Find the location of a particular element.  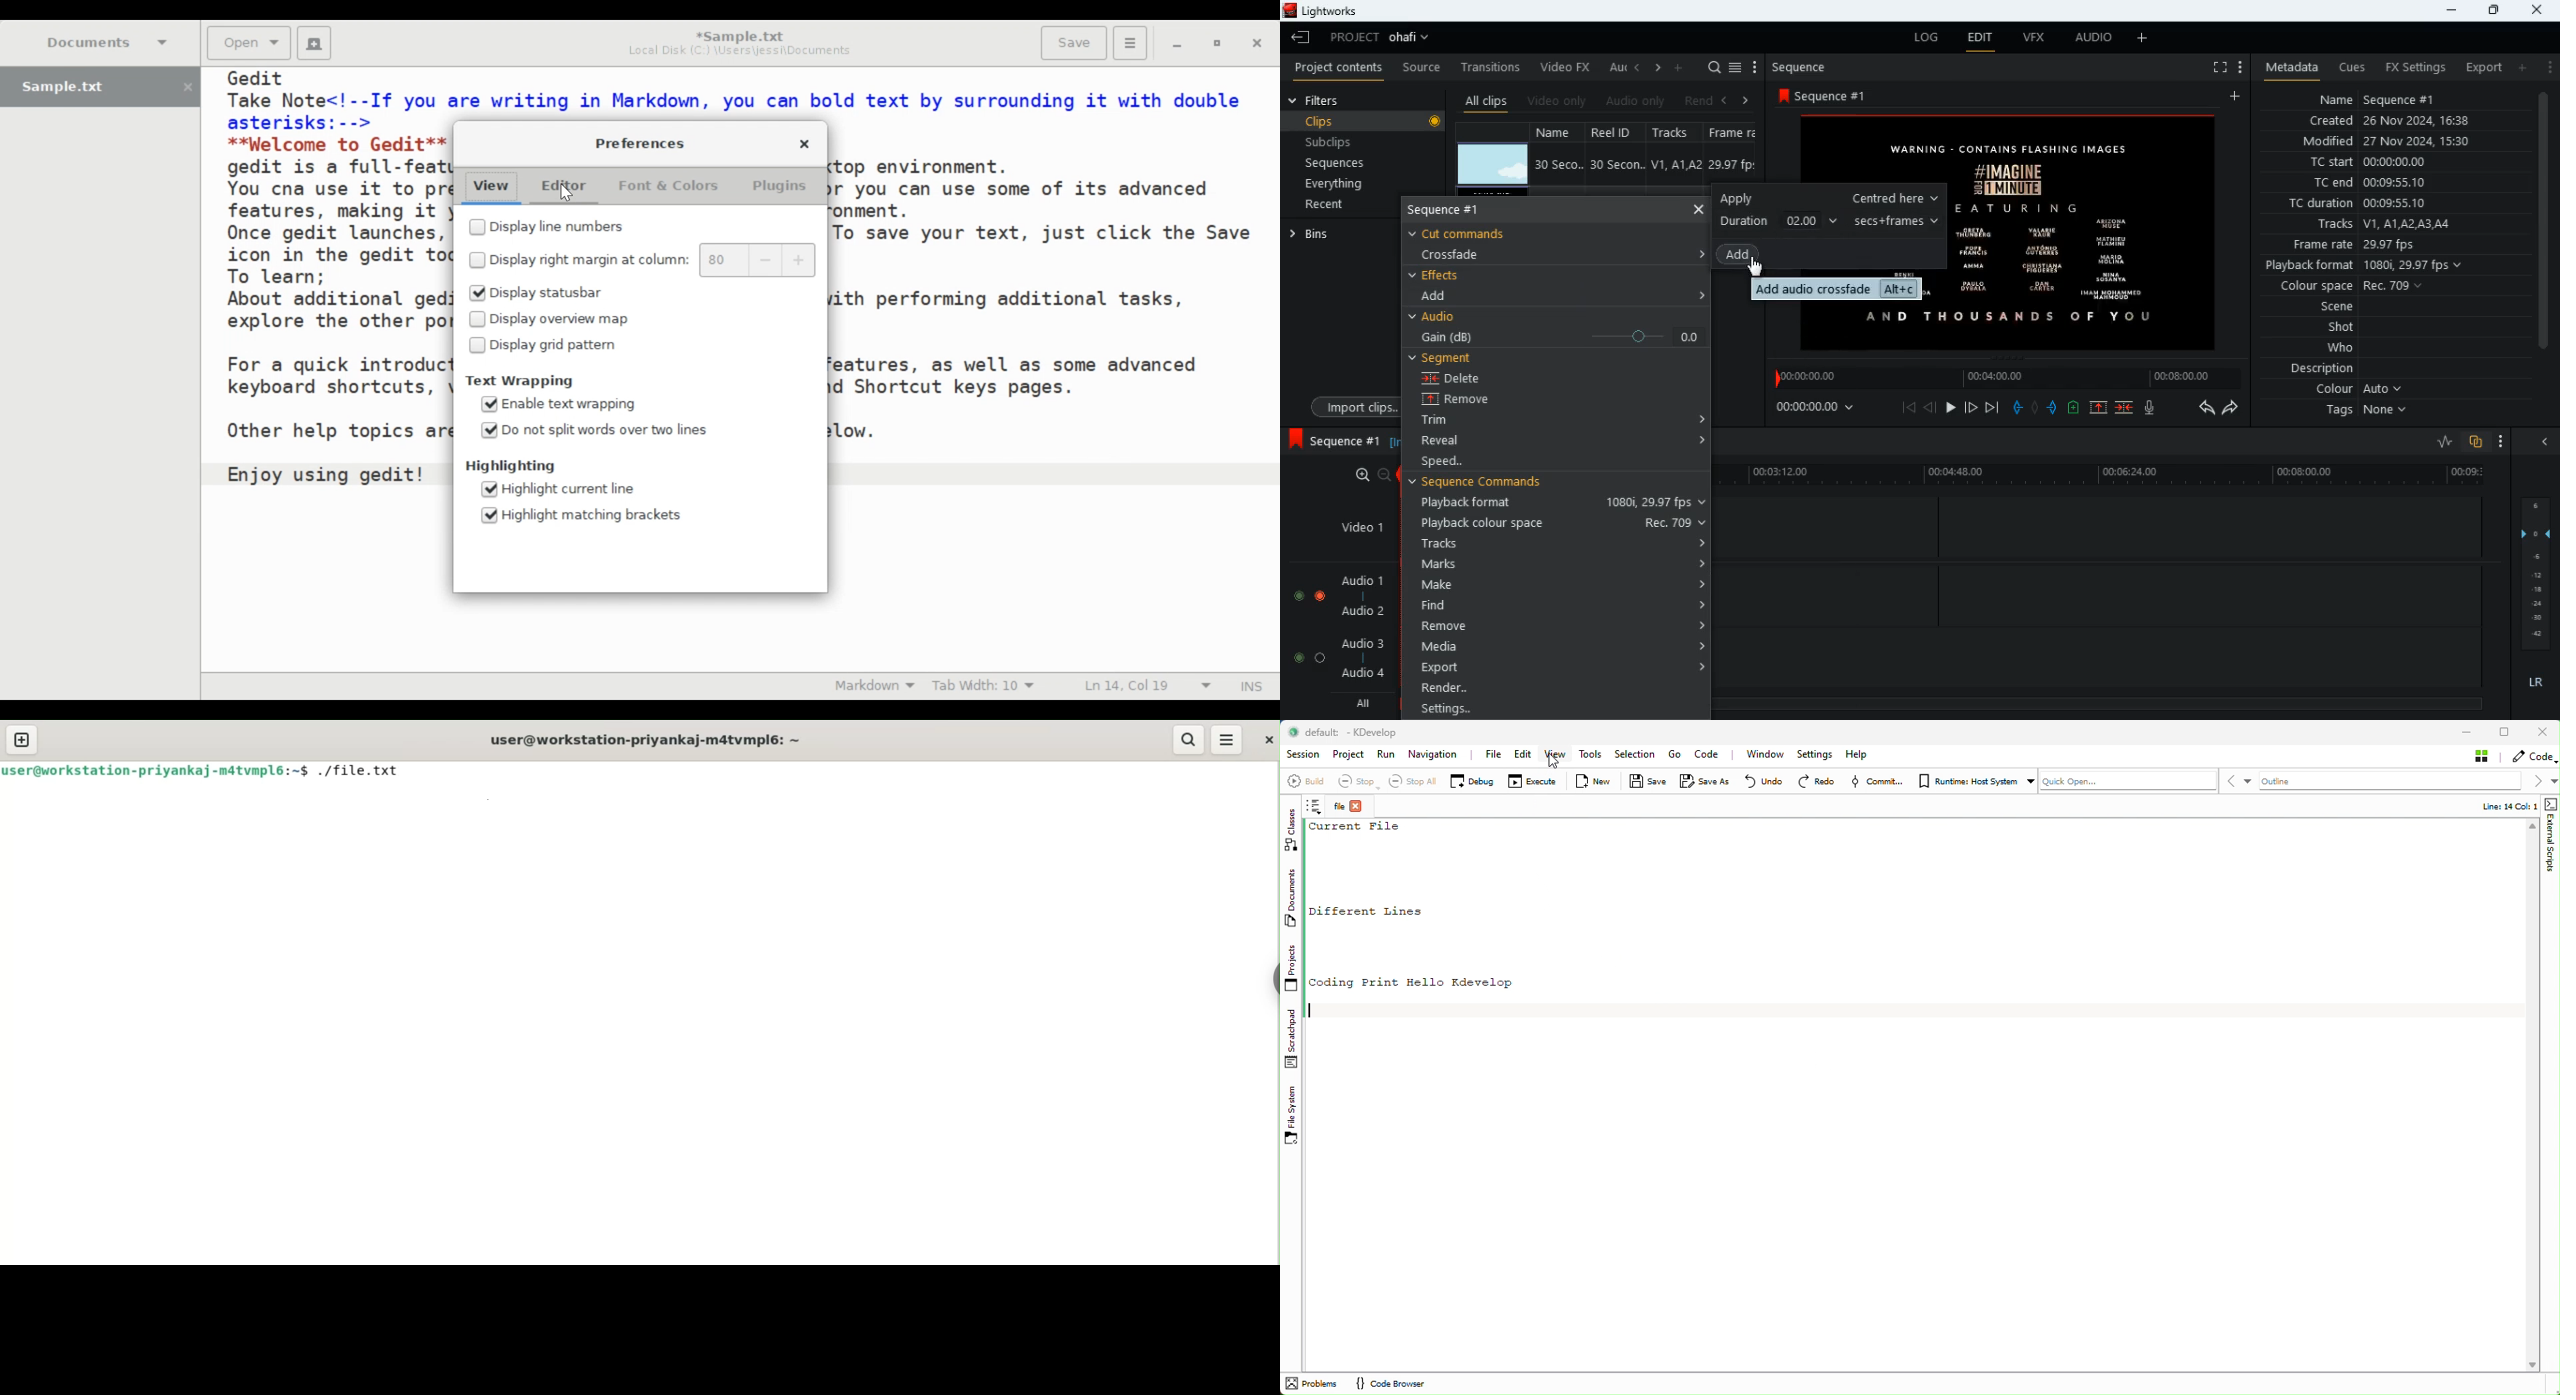

video 1 is located at coordinates (1354, 526).